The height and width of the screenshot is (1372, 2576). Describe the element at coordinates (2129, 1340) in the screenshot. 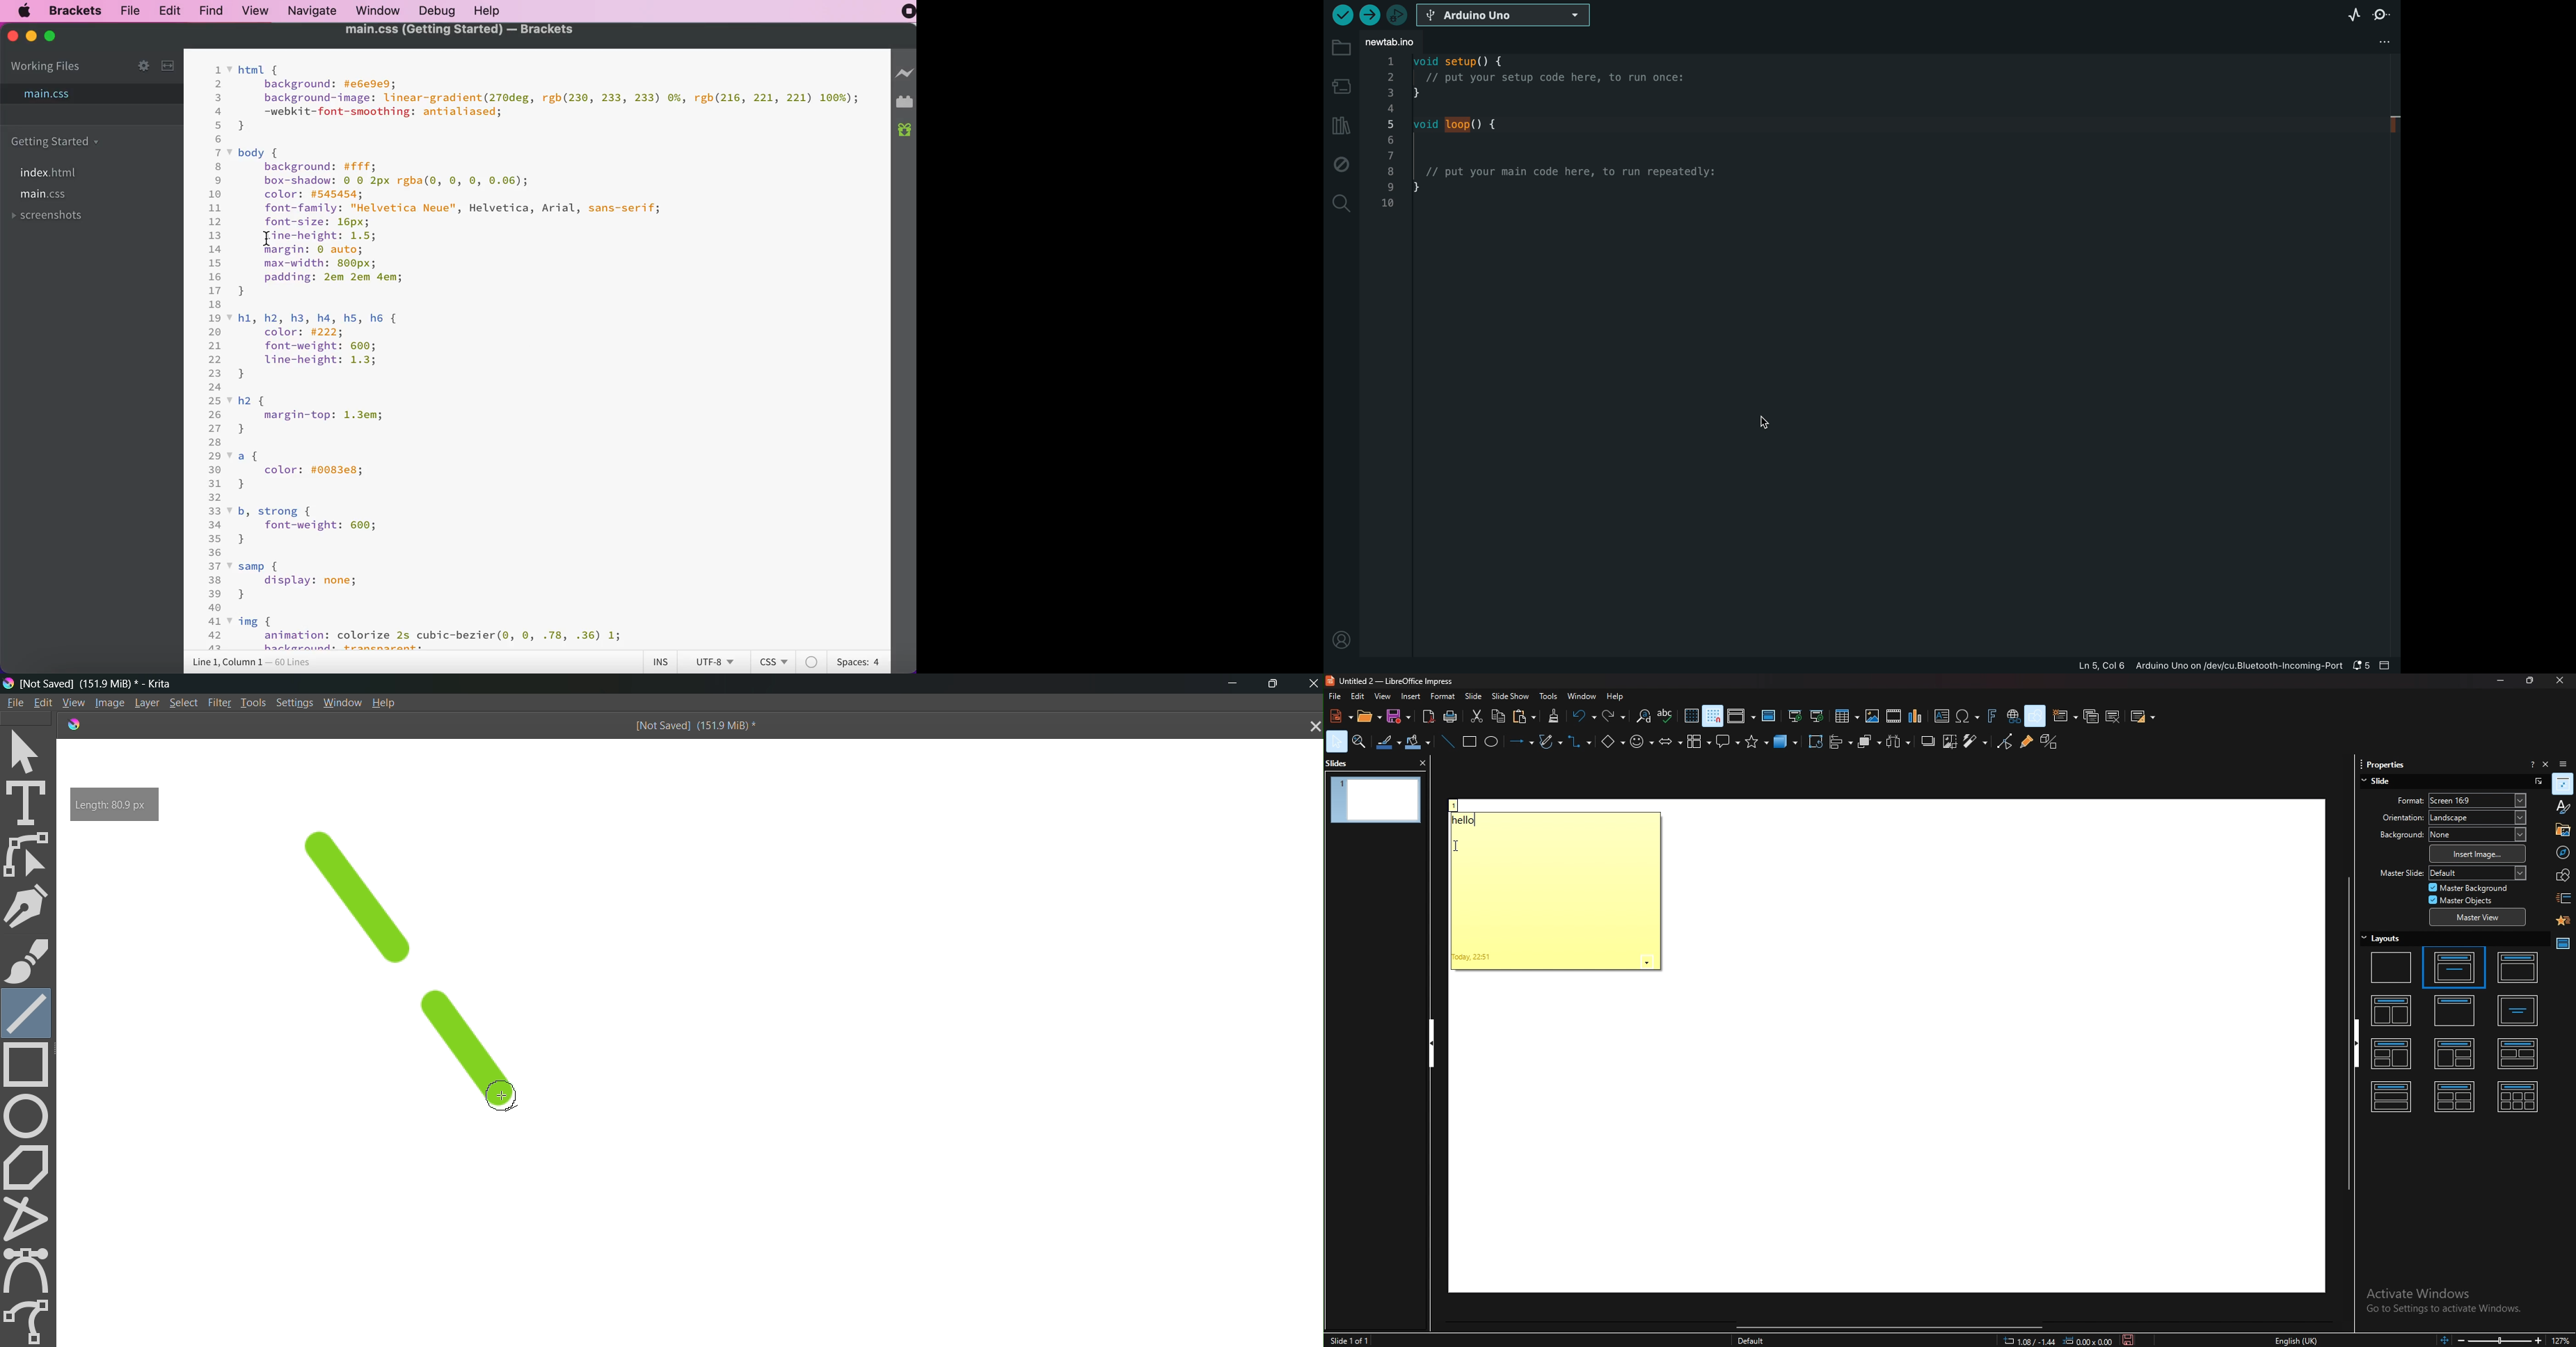

I see `click to save last change` at that location.